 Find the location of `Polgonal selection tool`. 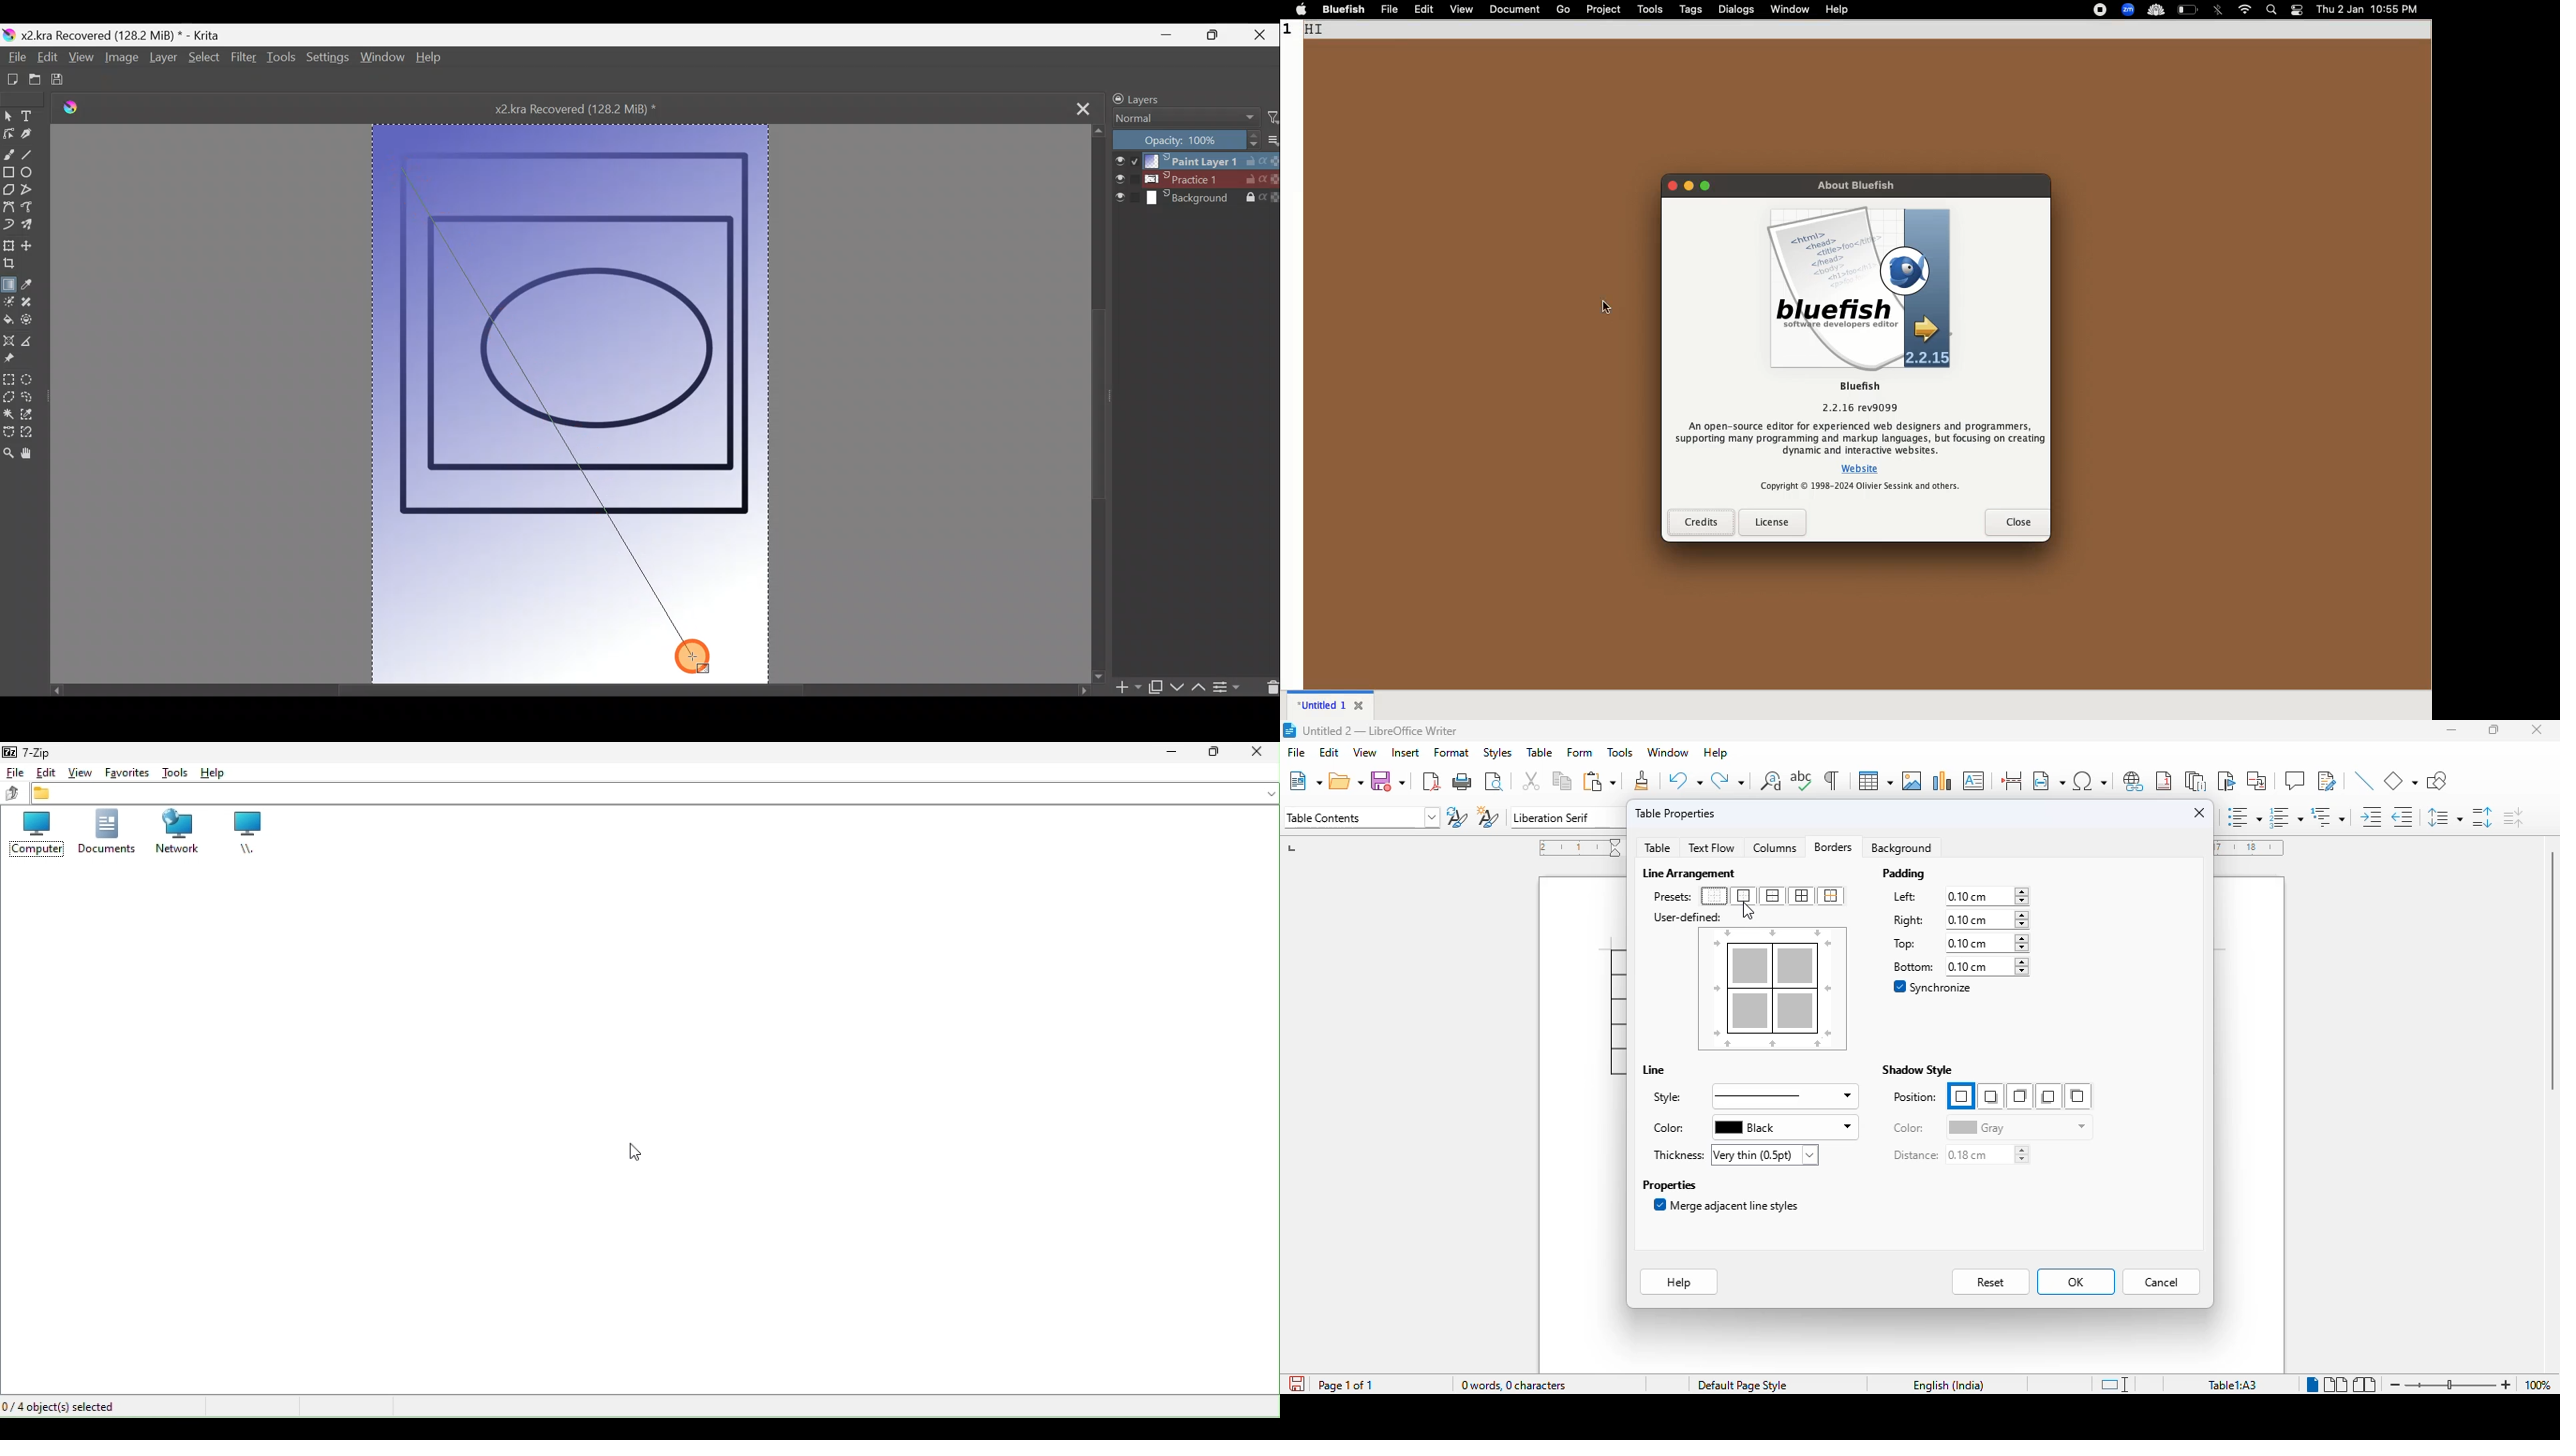

Polgonal selection tool is located at coordinates (8, 398).